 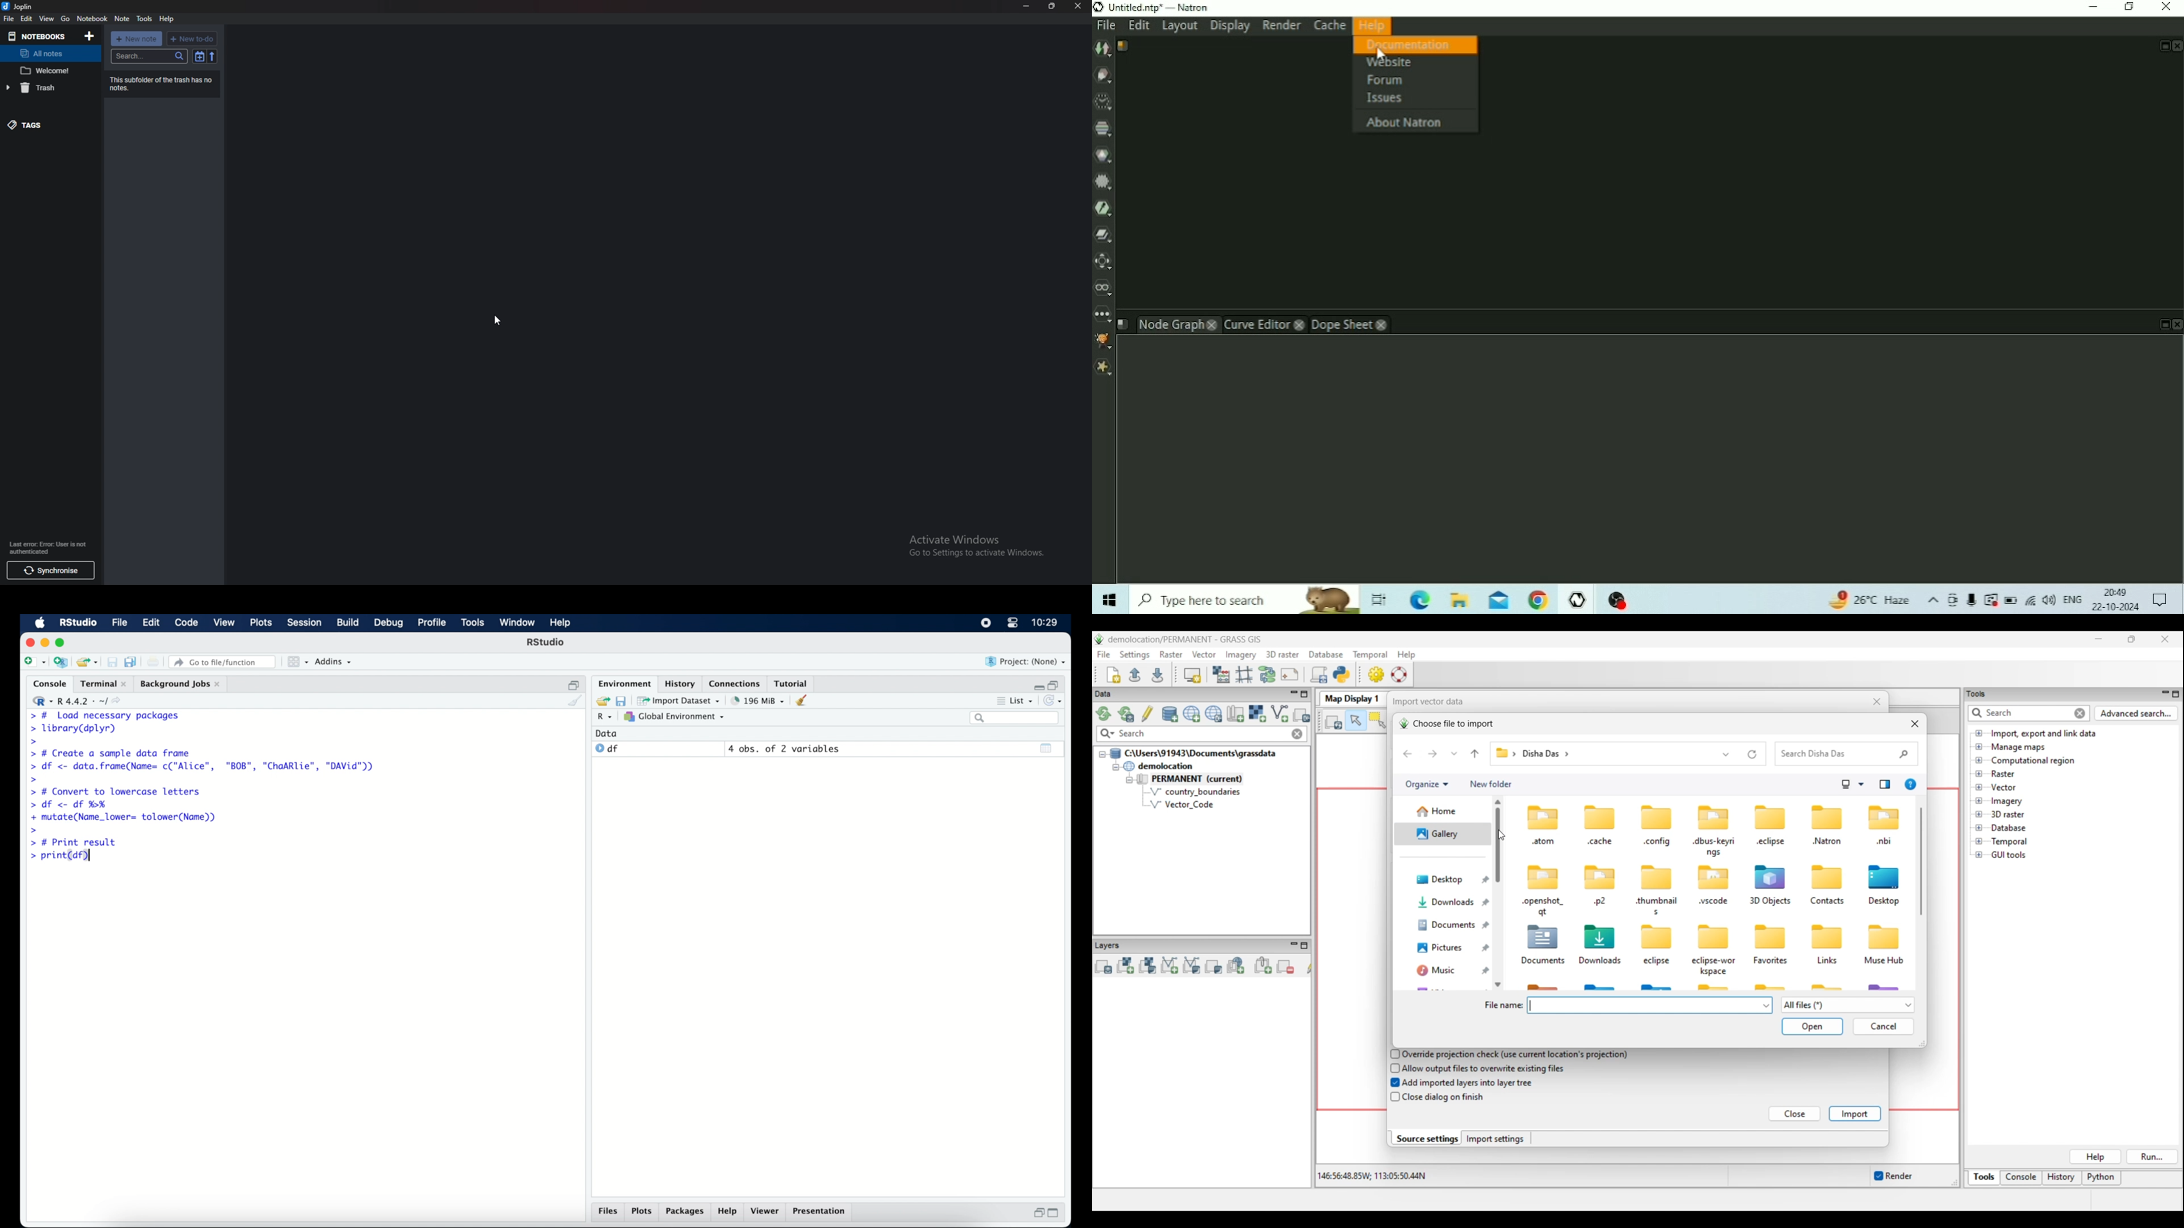 What do you see at coordinates (607, 749) in the screenshot?
I see `df` at bounding box center [607, 749].